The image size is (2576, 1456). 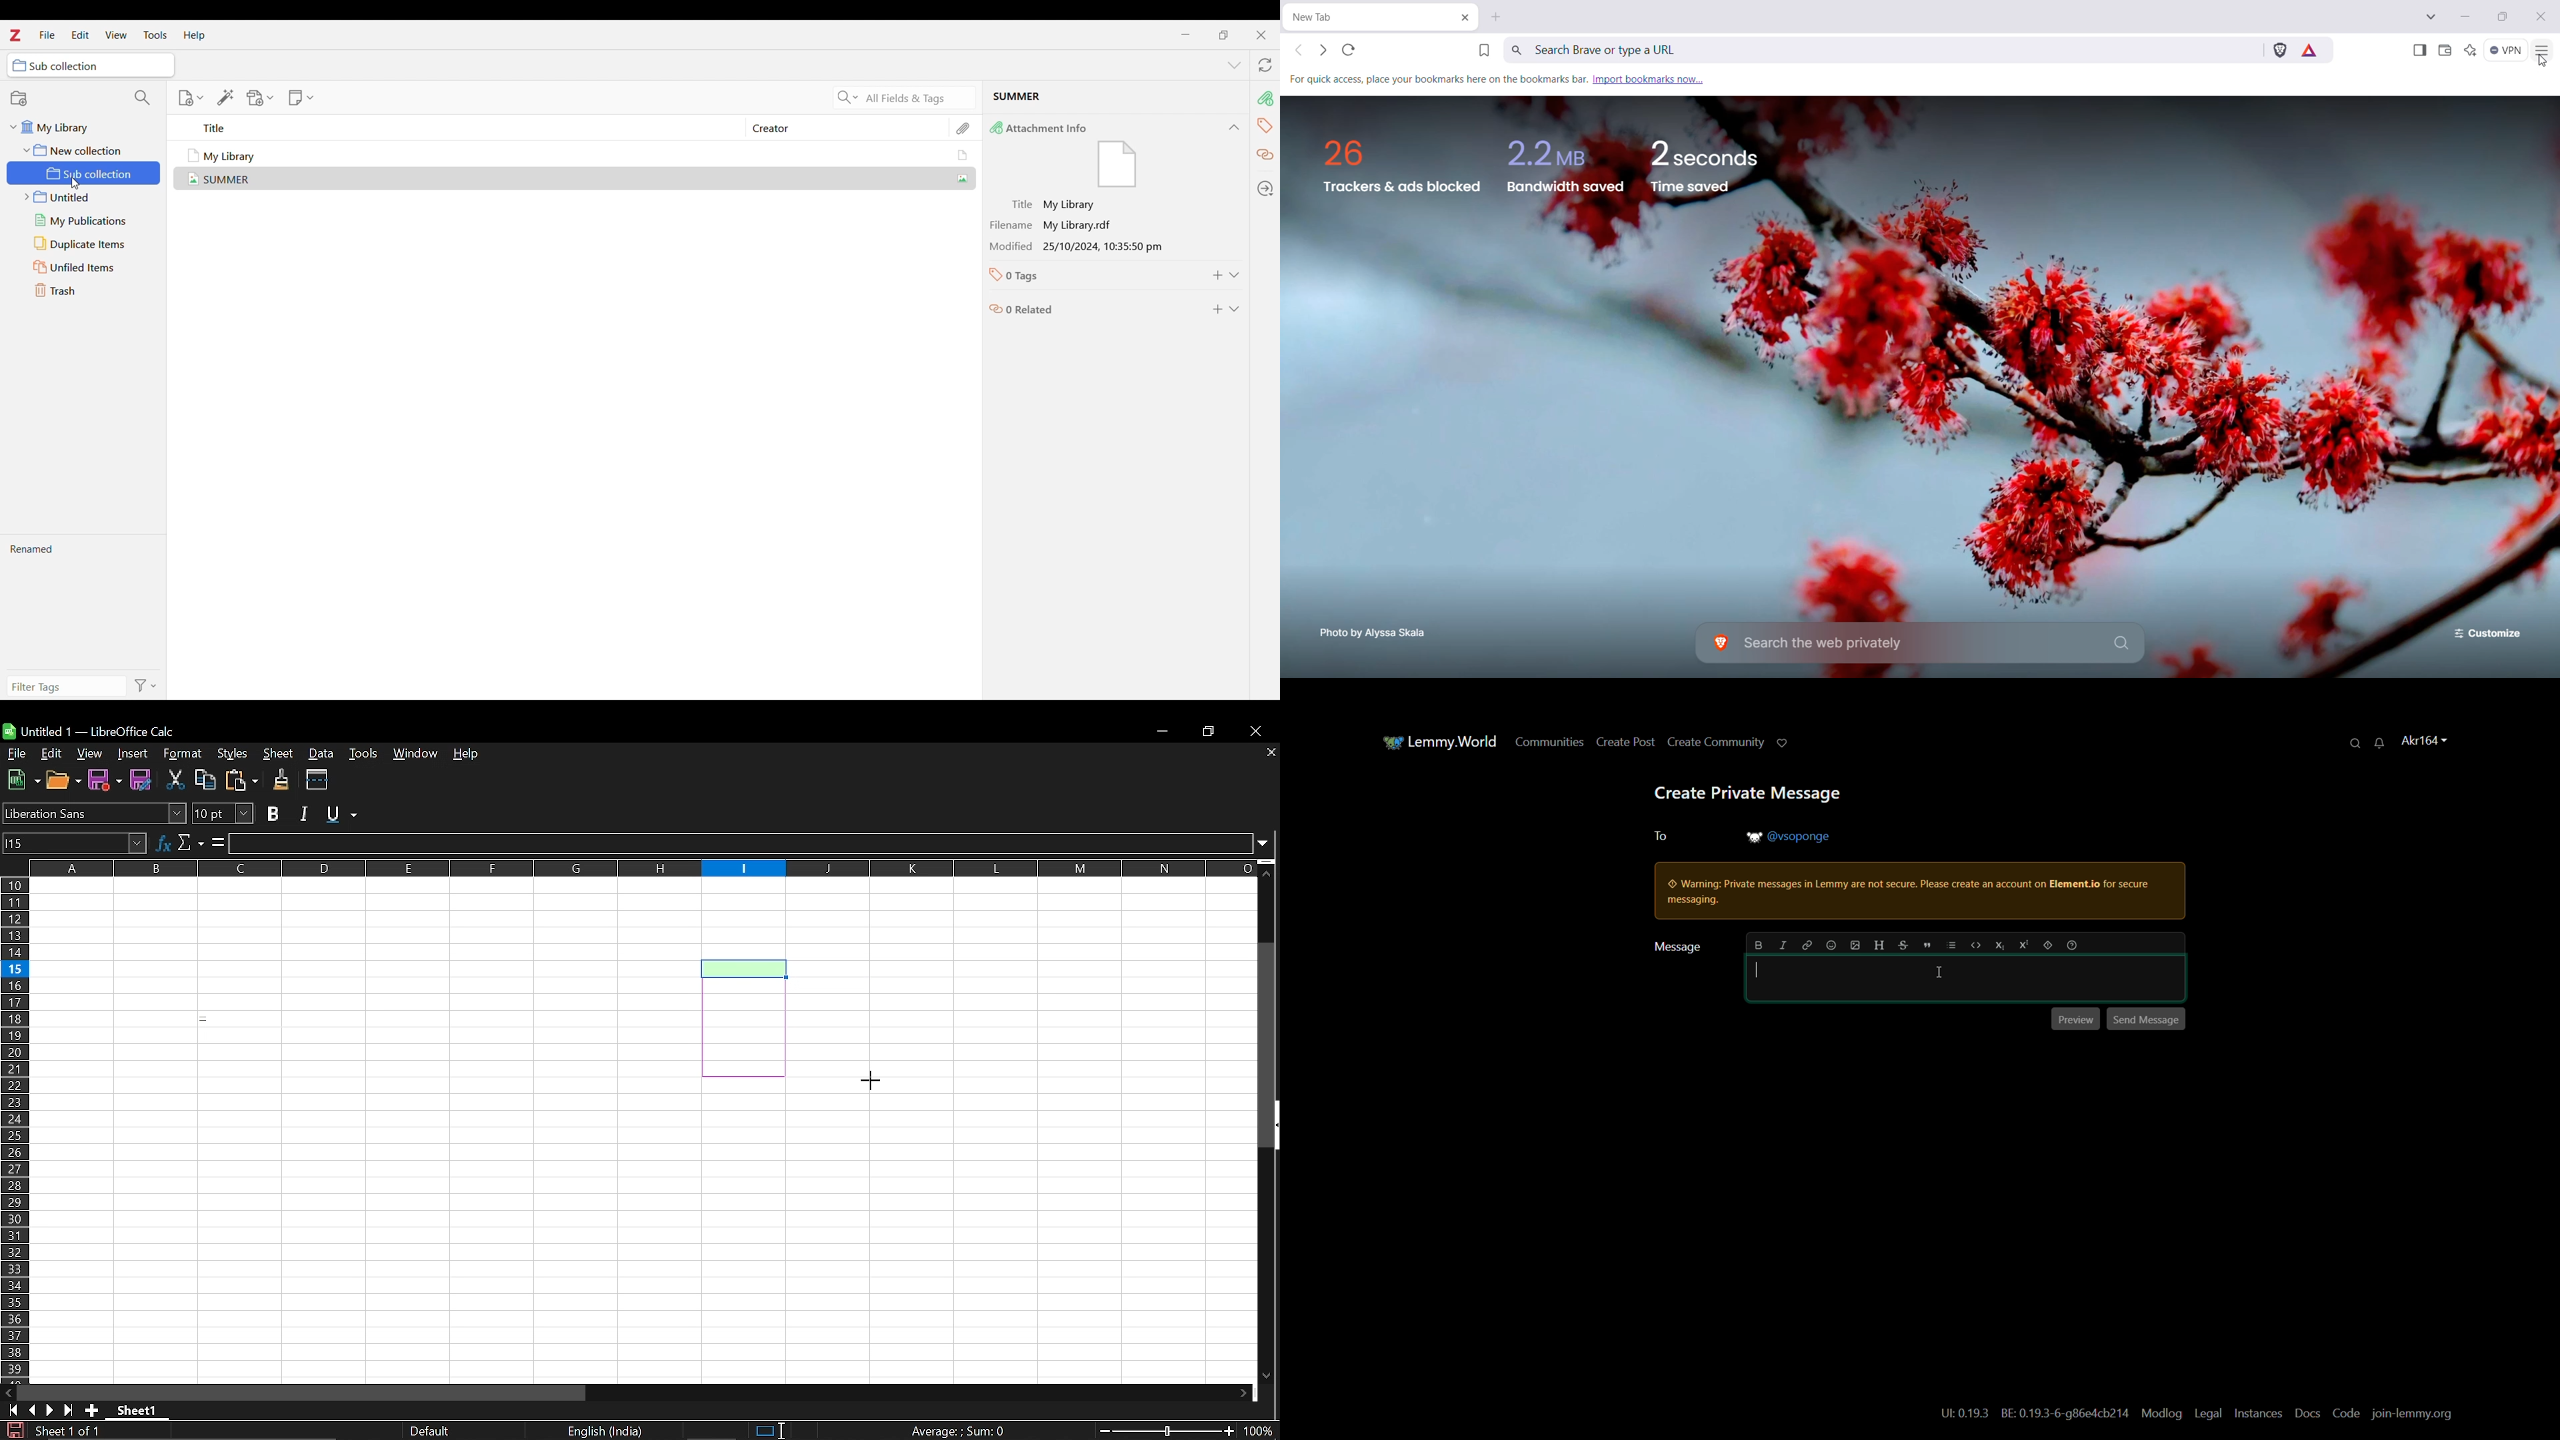 I want to click on Duplicate items, so click(x=85, y=243).